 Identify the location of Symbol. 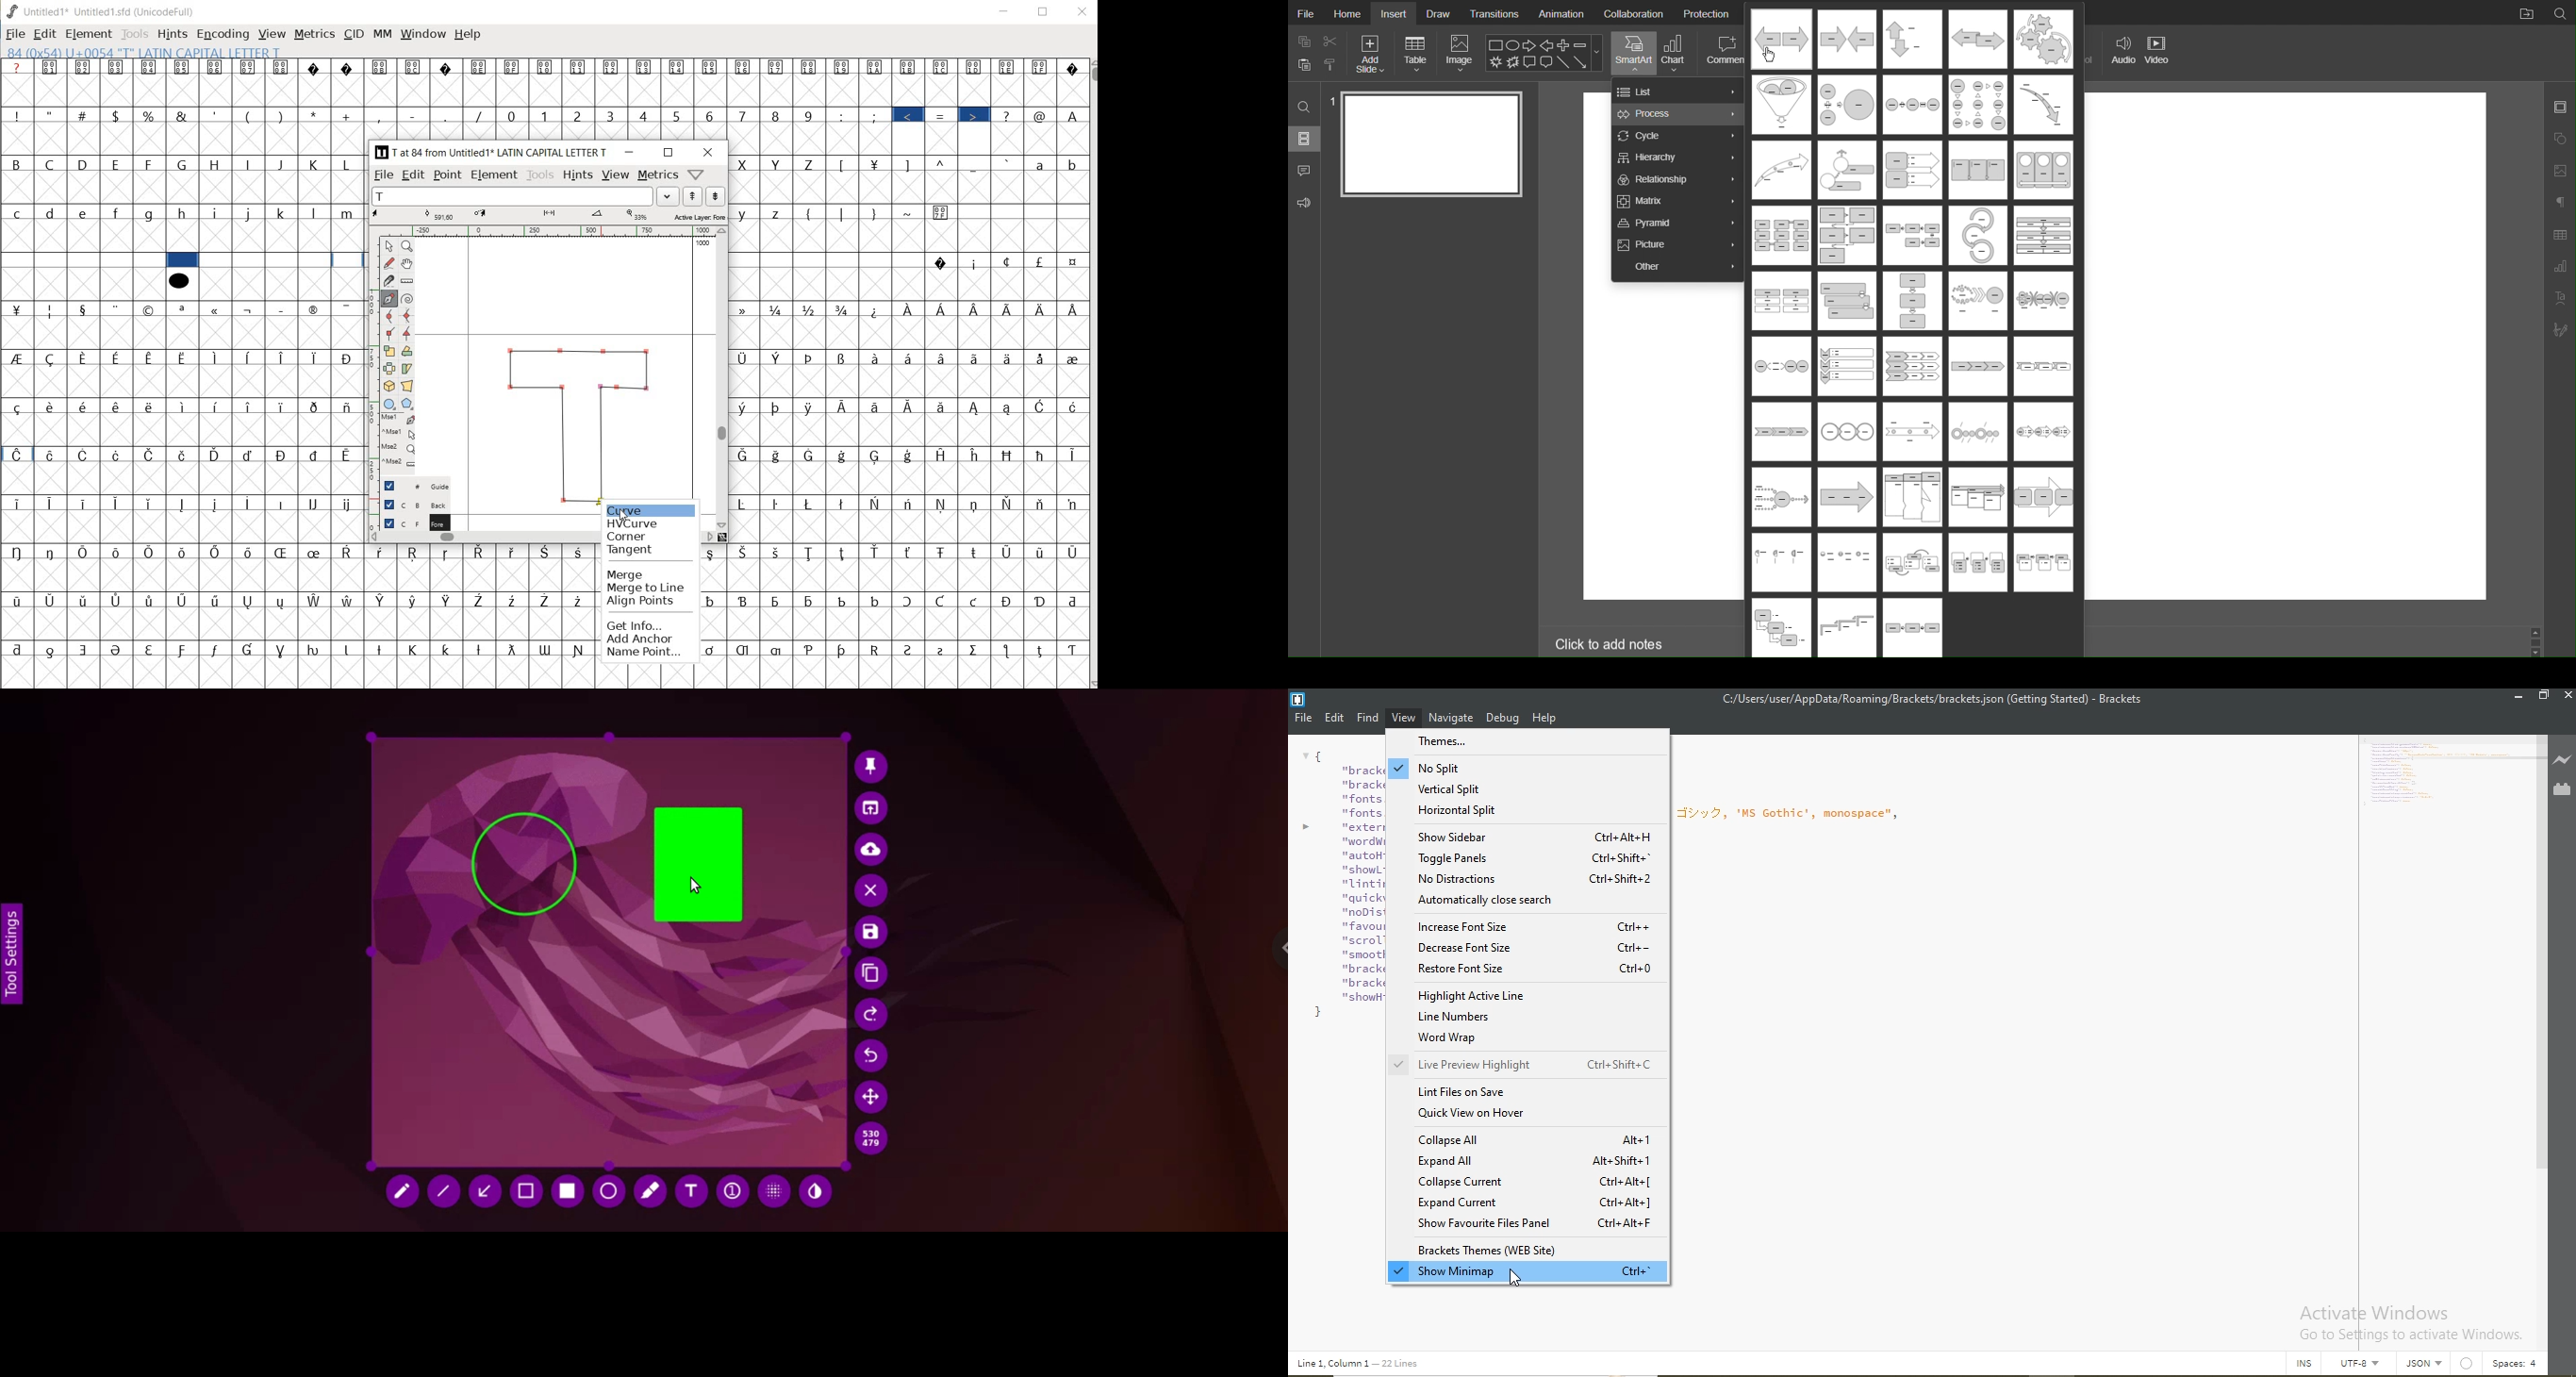
(876, 310).